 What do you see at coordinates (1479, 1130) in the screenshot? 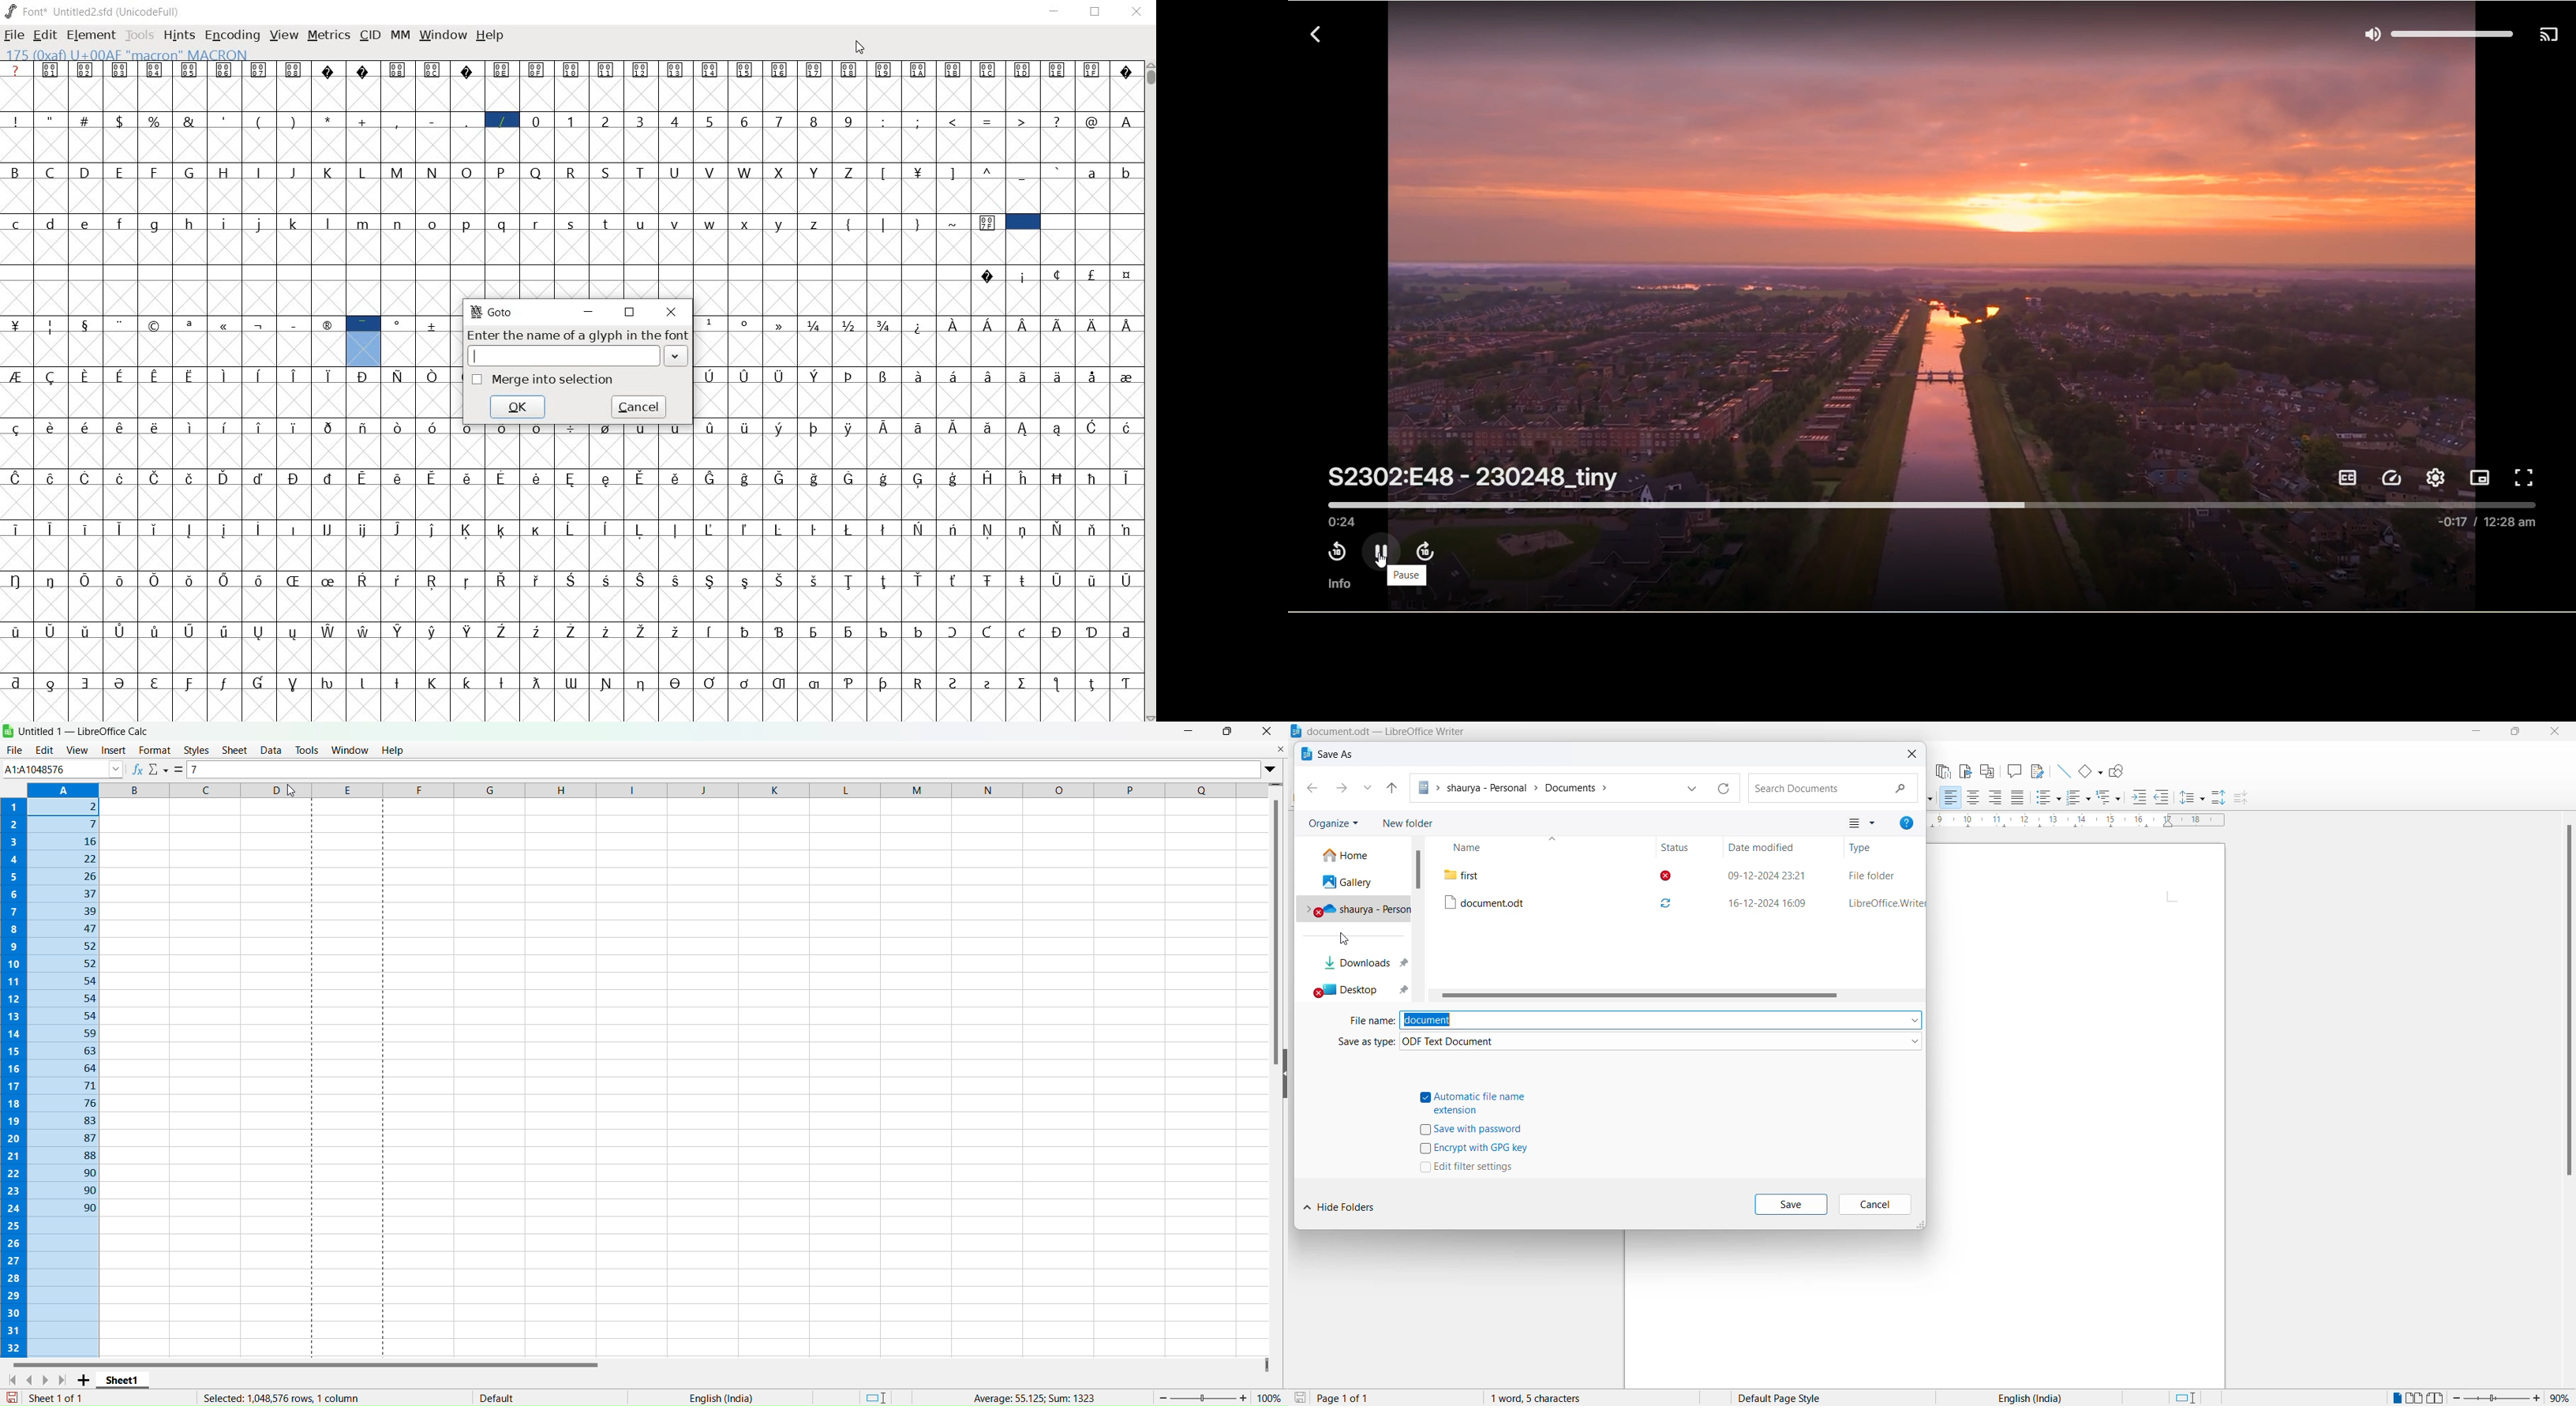
I see `save with password options` at bounding box center [1479, 1130].